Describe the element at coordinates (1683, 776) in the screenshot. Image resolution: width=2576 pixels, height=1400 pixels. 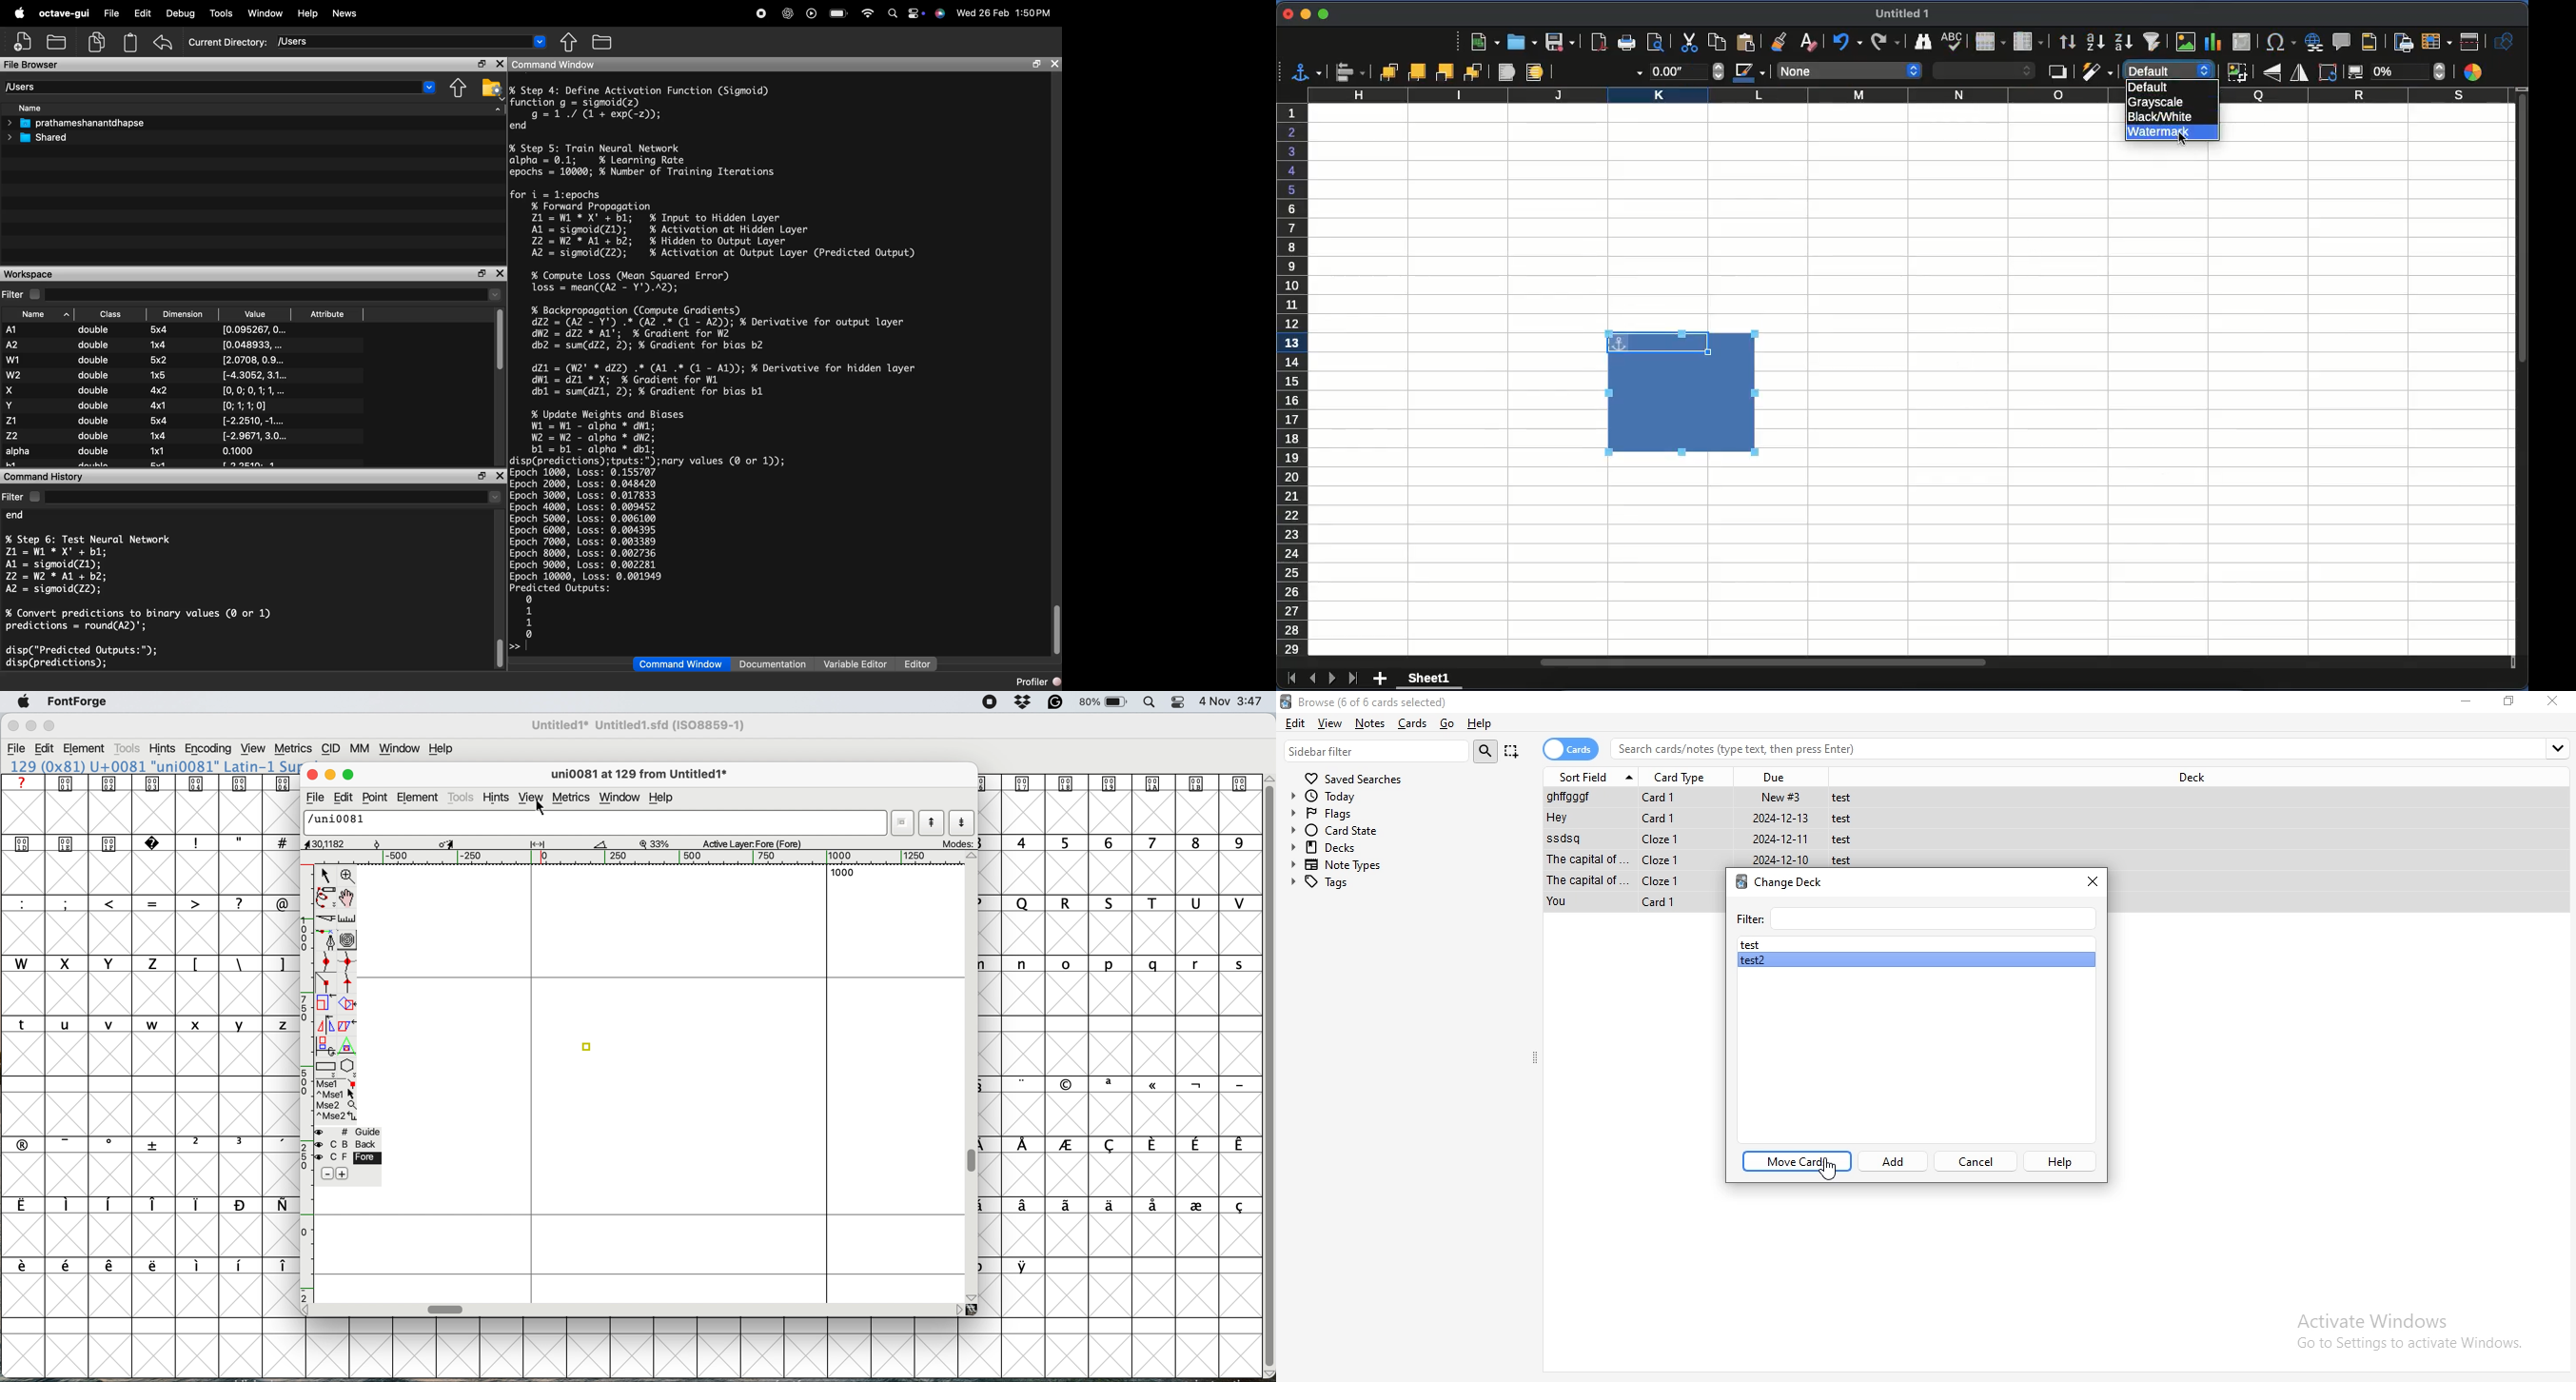
I see `card type` at that location.